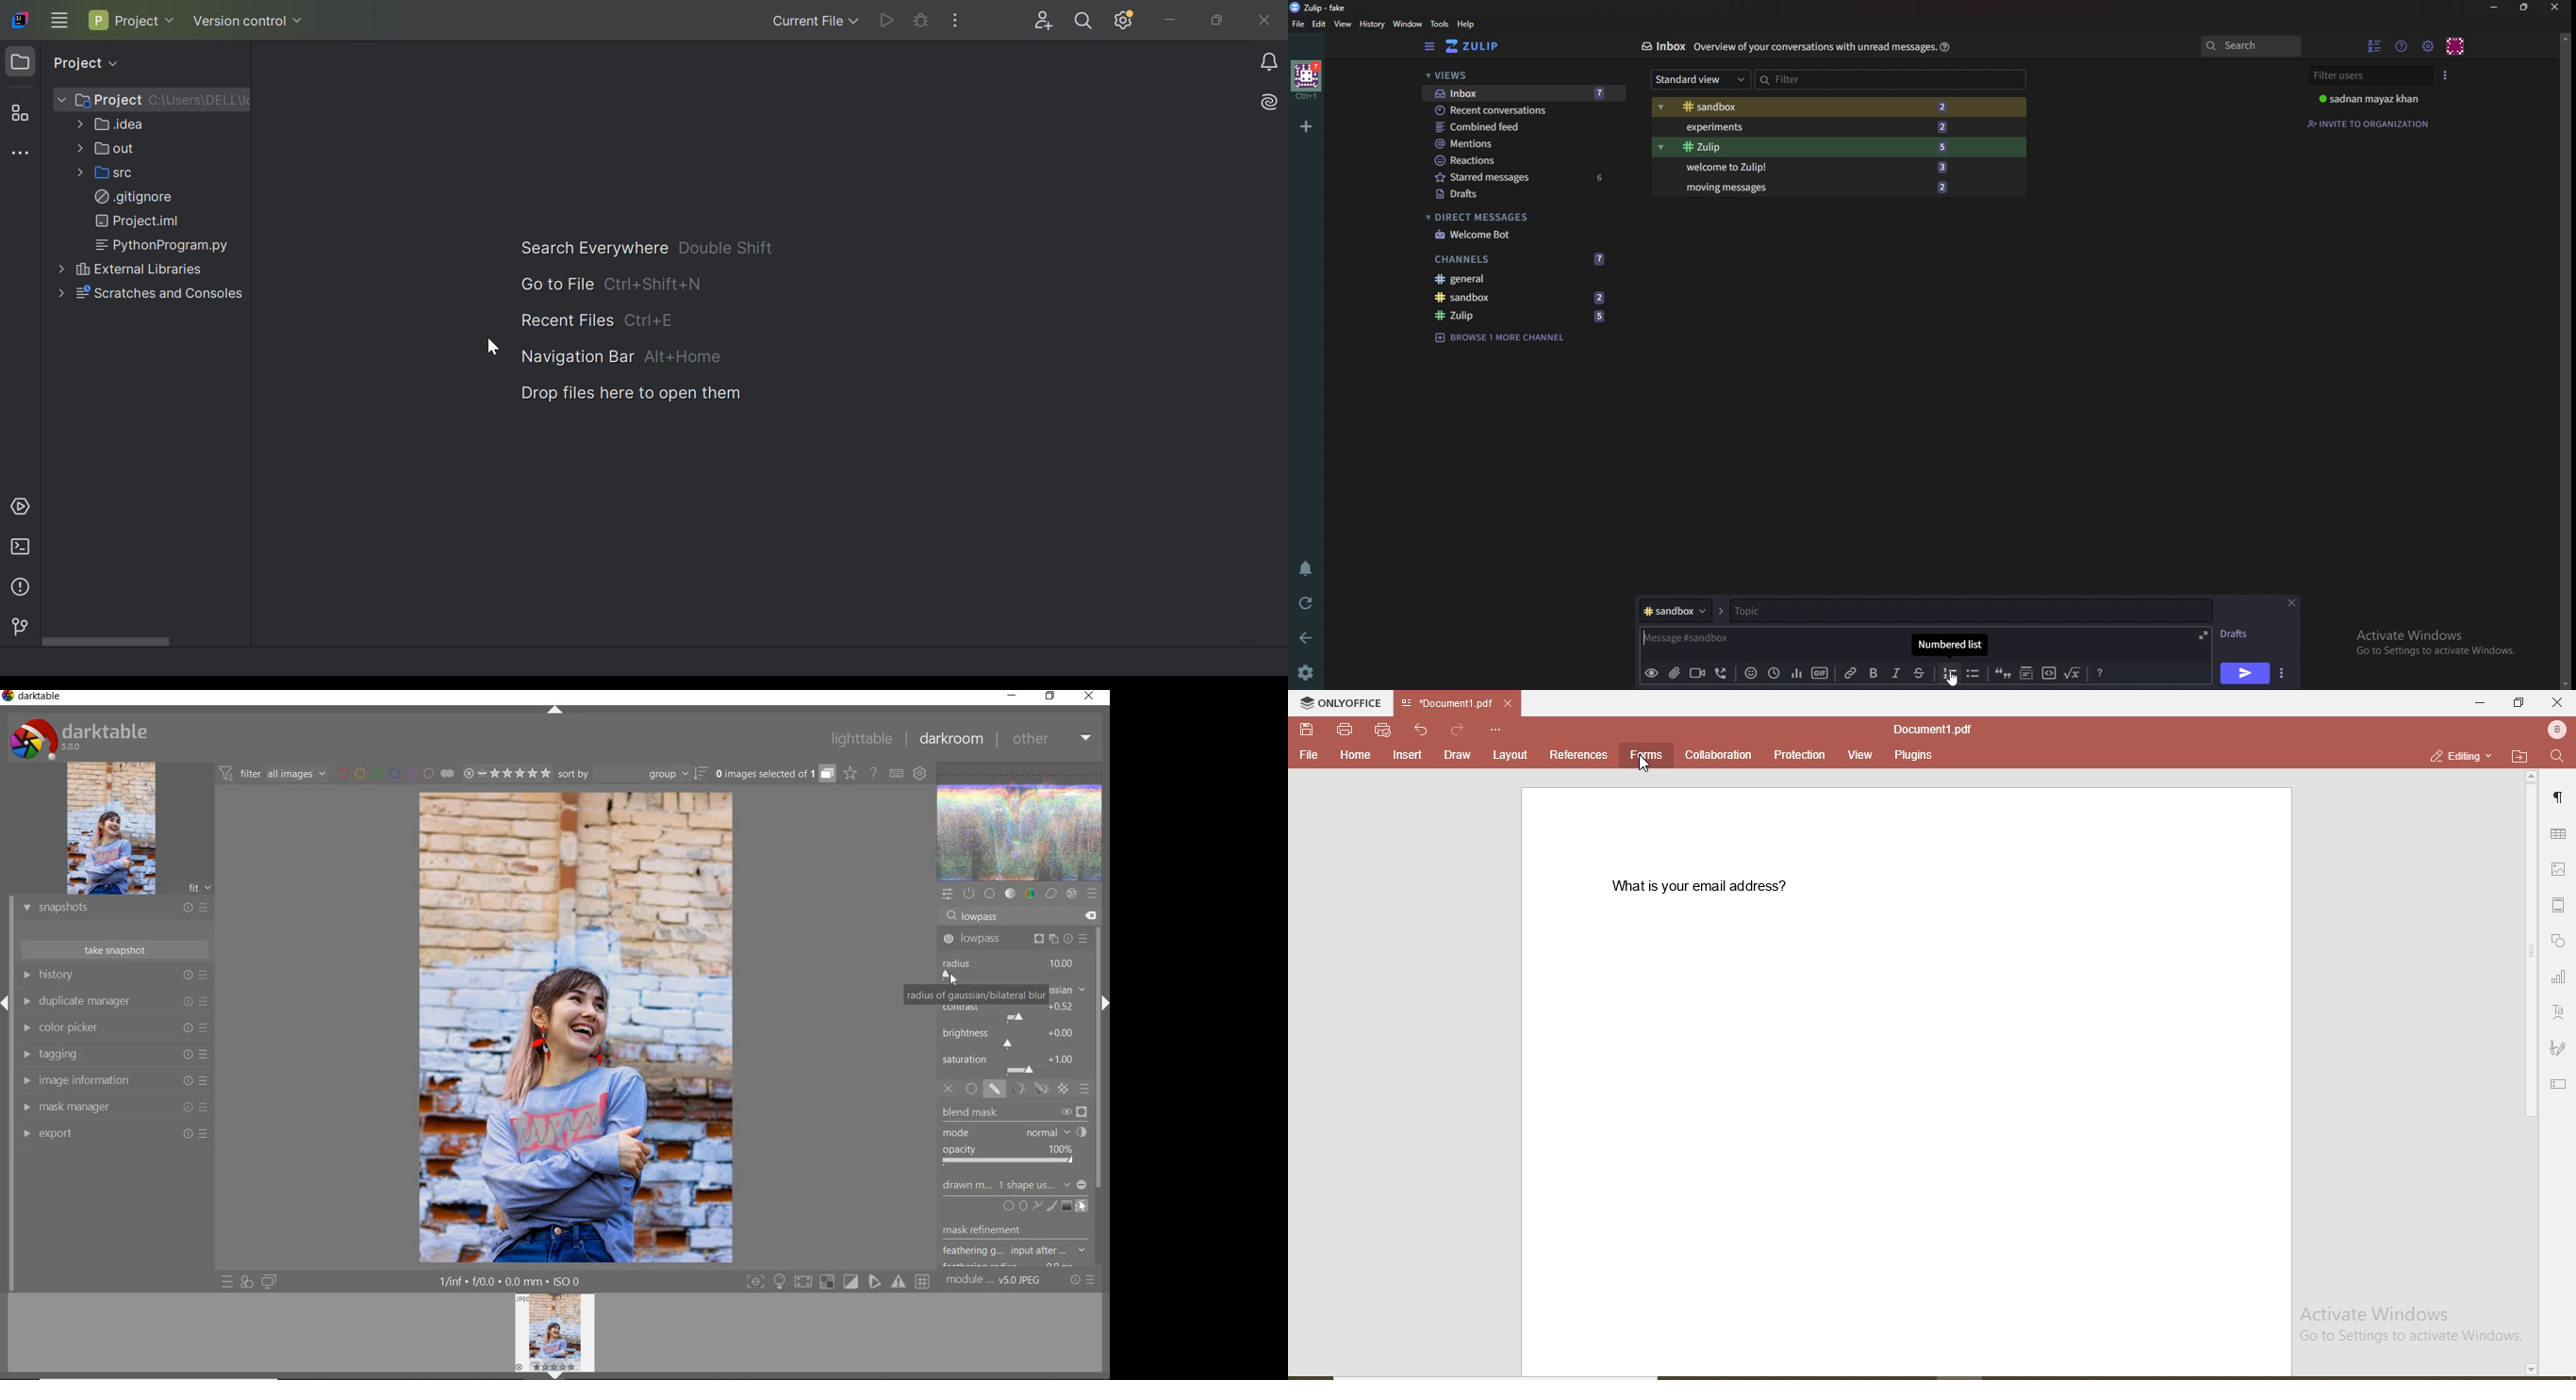 Image resolution: width=2576 pixels, height=1400 pixels. I want to click on Browse channel, so click(1507, 336).